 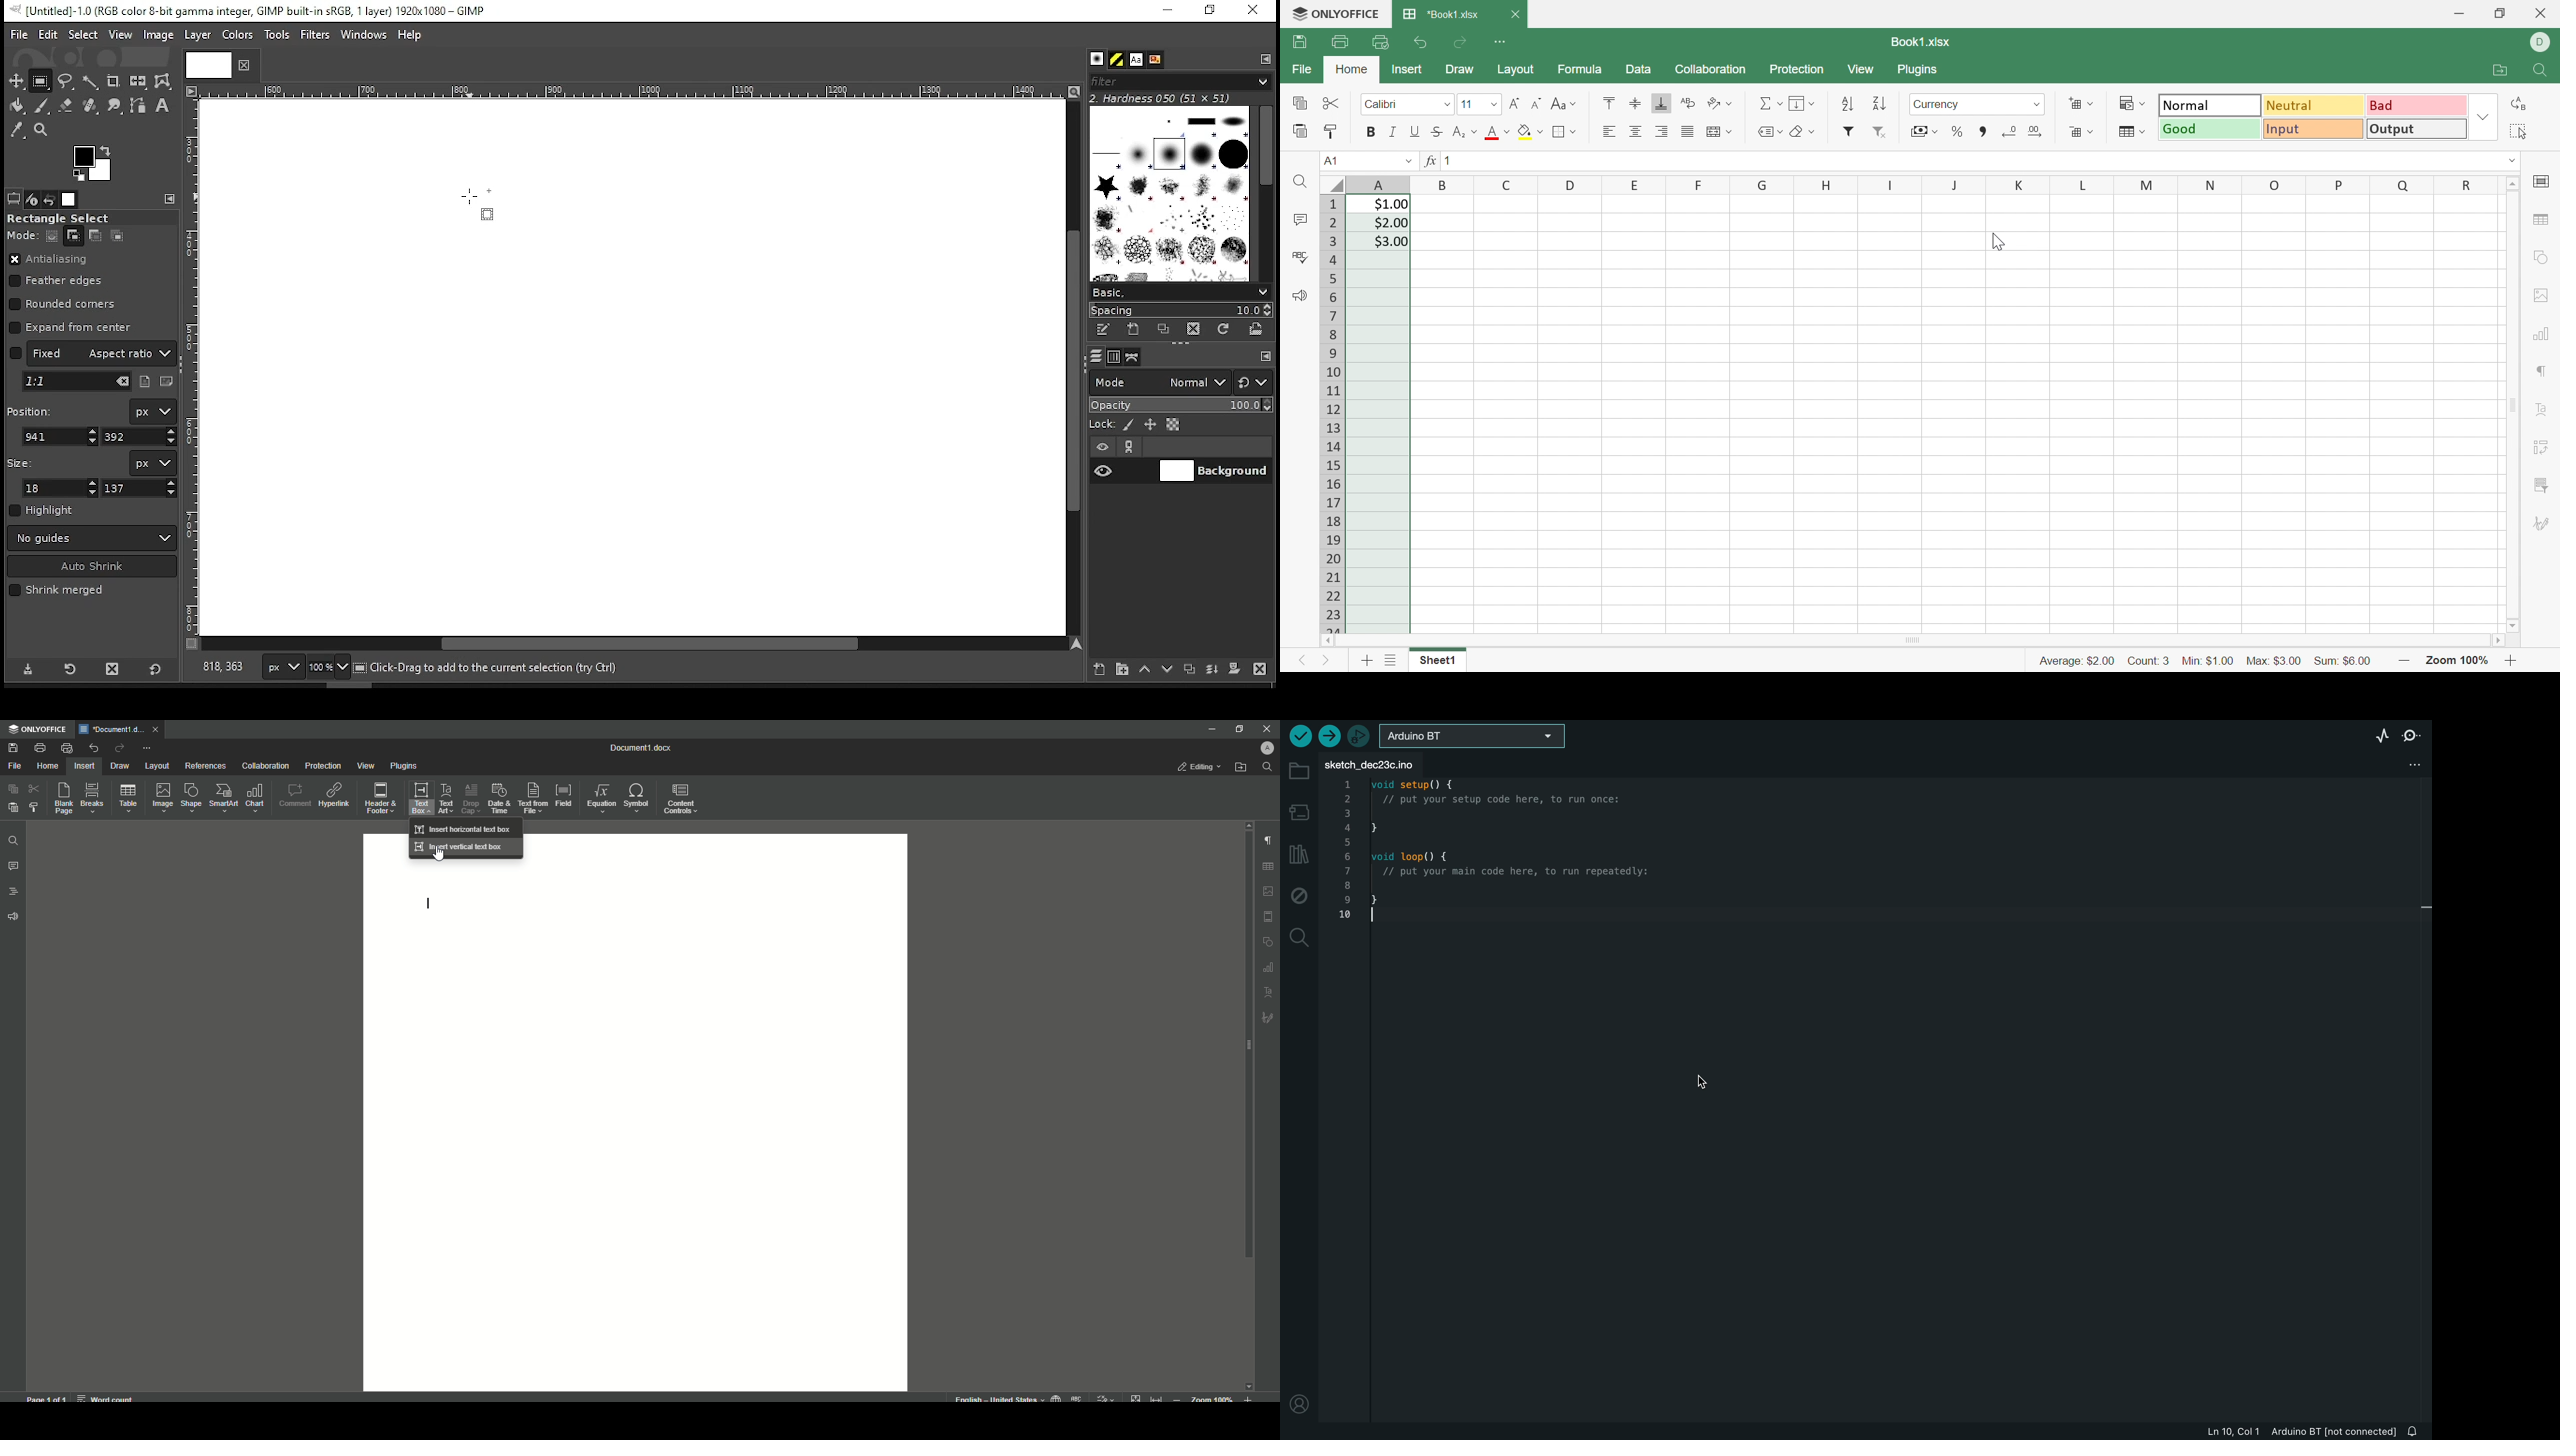 What do you see at coordinates (1501, 40) in the screenshot?
I see `Customize Quick Access Toolbar` at bounding box center [1501, 40].